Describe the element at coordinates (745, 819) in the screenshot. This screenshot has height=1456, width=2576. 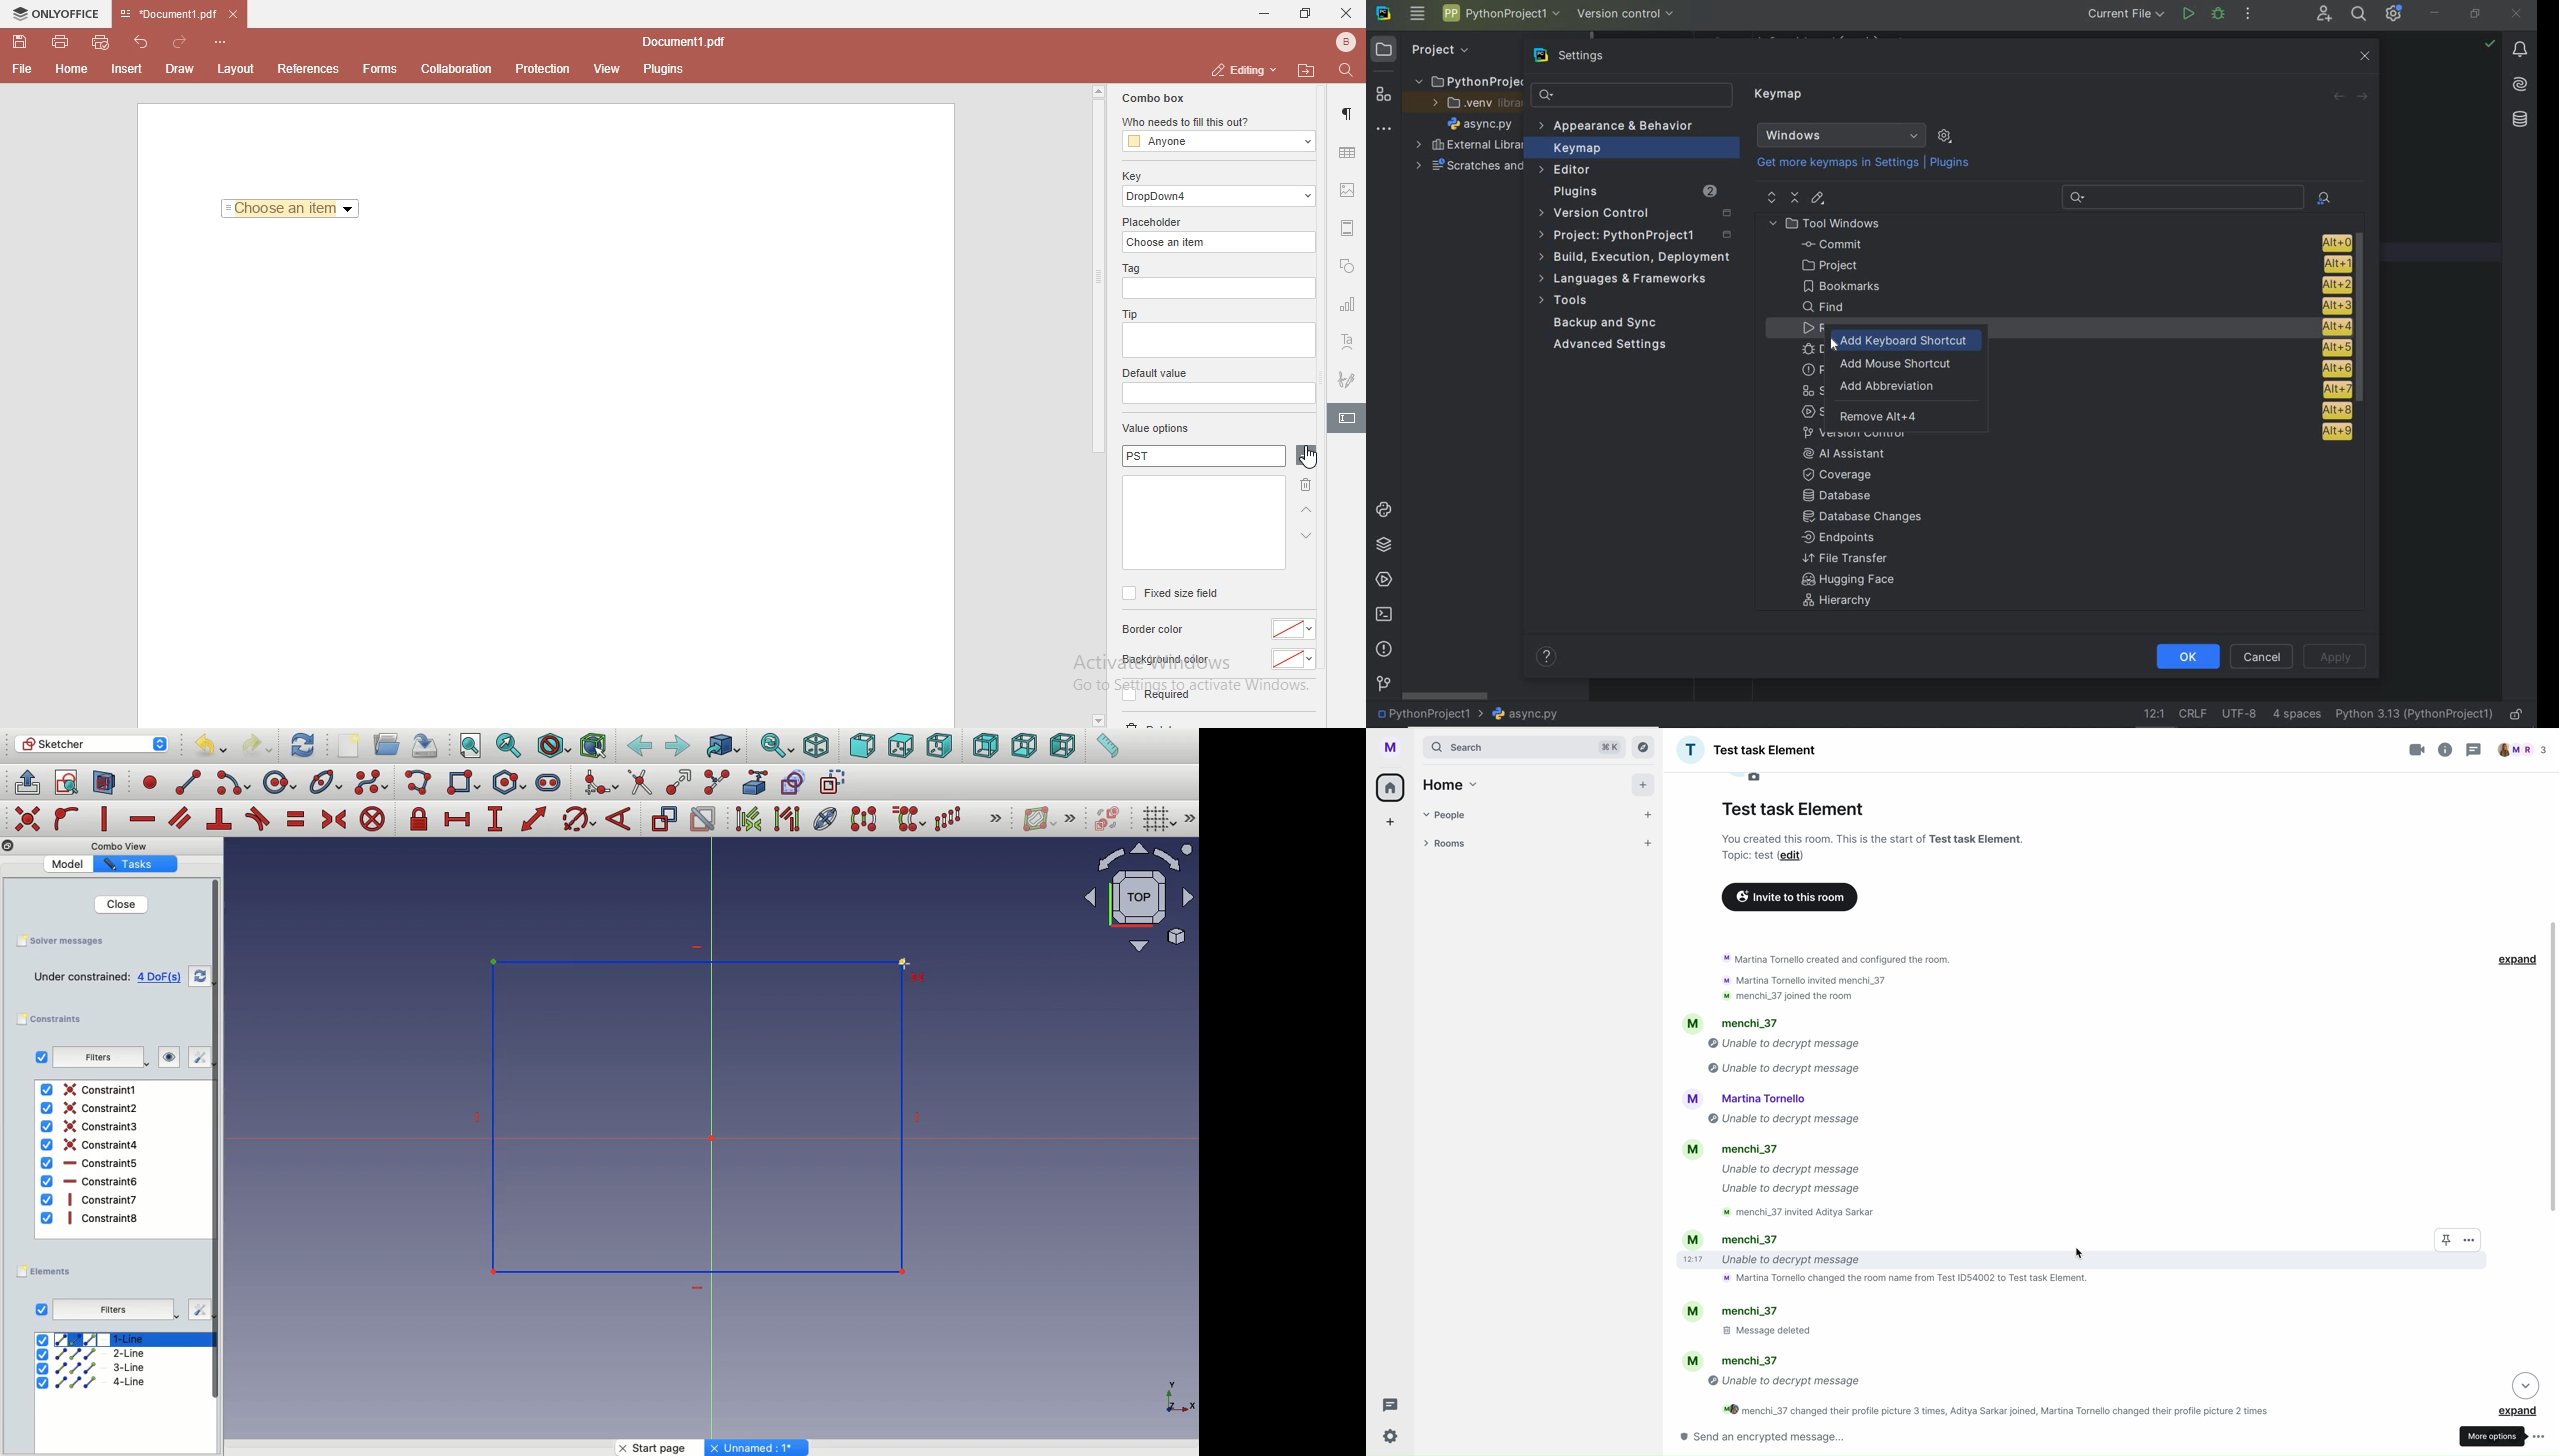
I see `Select associated constrains` at that location.